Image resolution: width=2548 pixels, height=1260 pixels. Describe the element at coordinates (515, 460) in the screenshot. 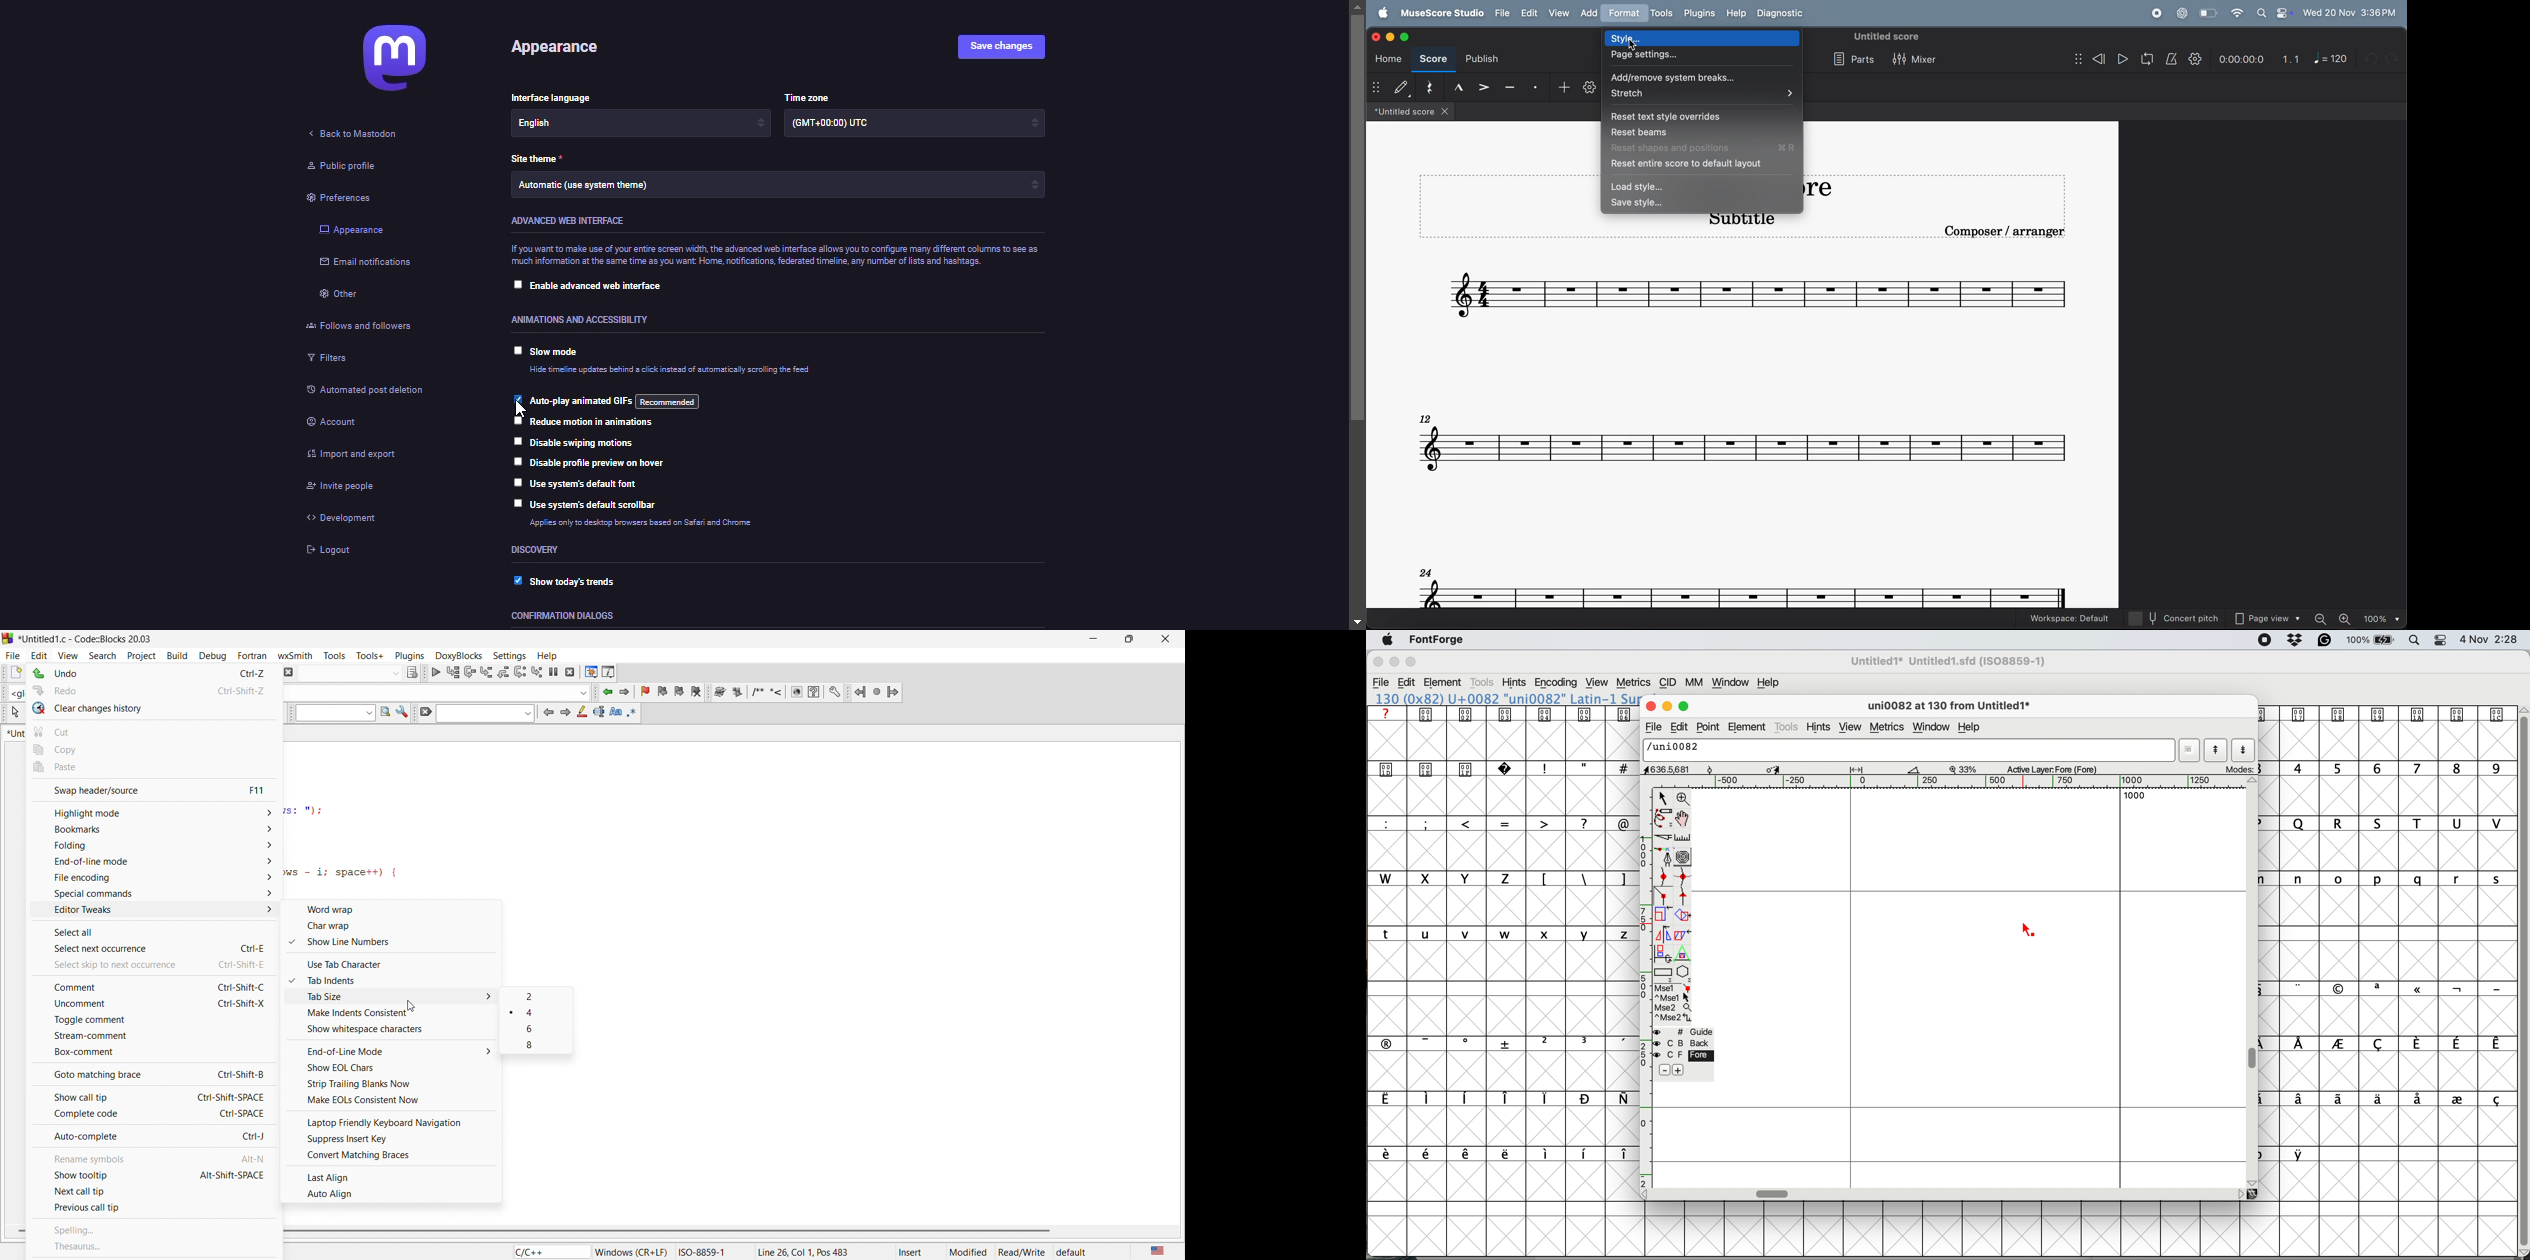

I see `click to select` at that location.